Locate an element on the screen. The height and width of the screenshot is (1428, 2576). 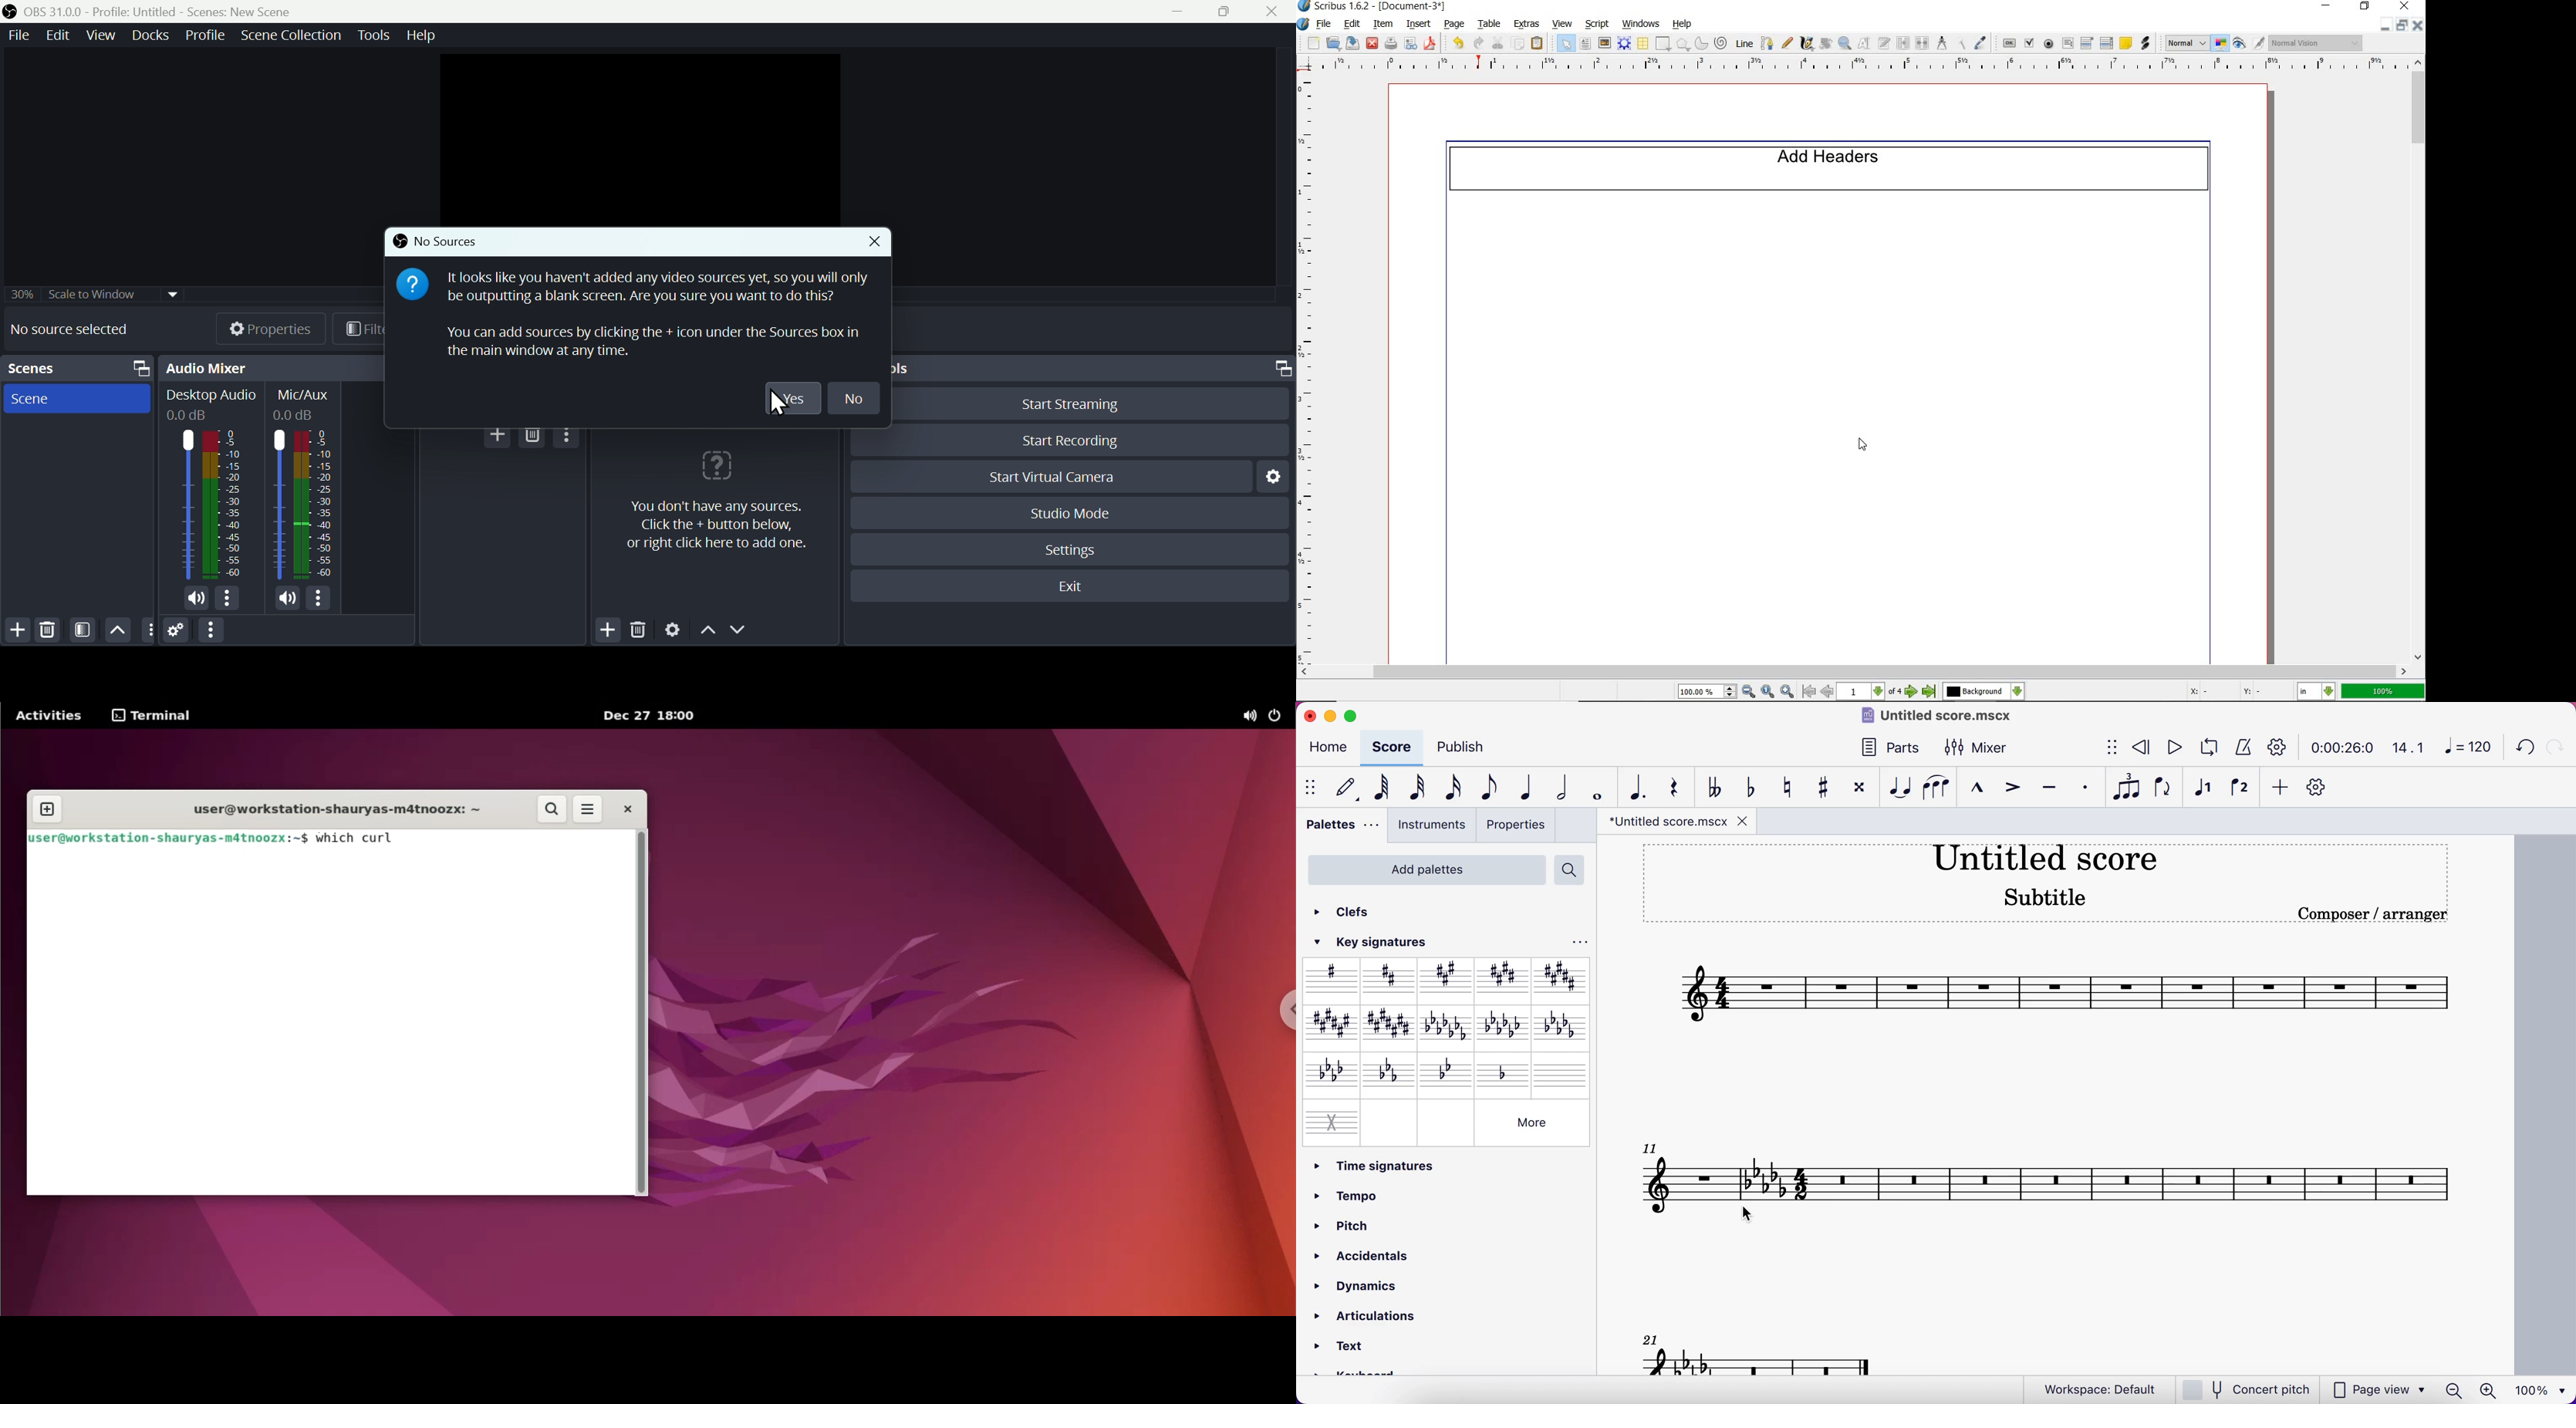
Settings is located at coordinates (178, 632).